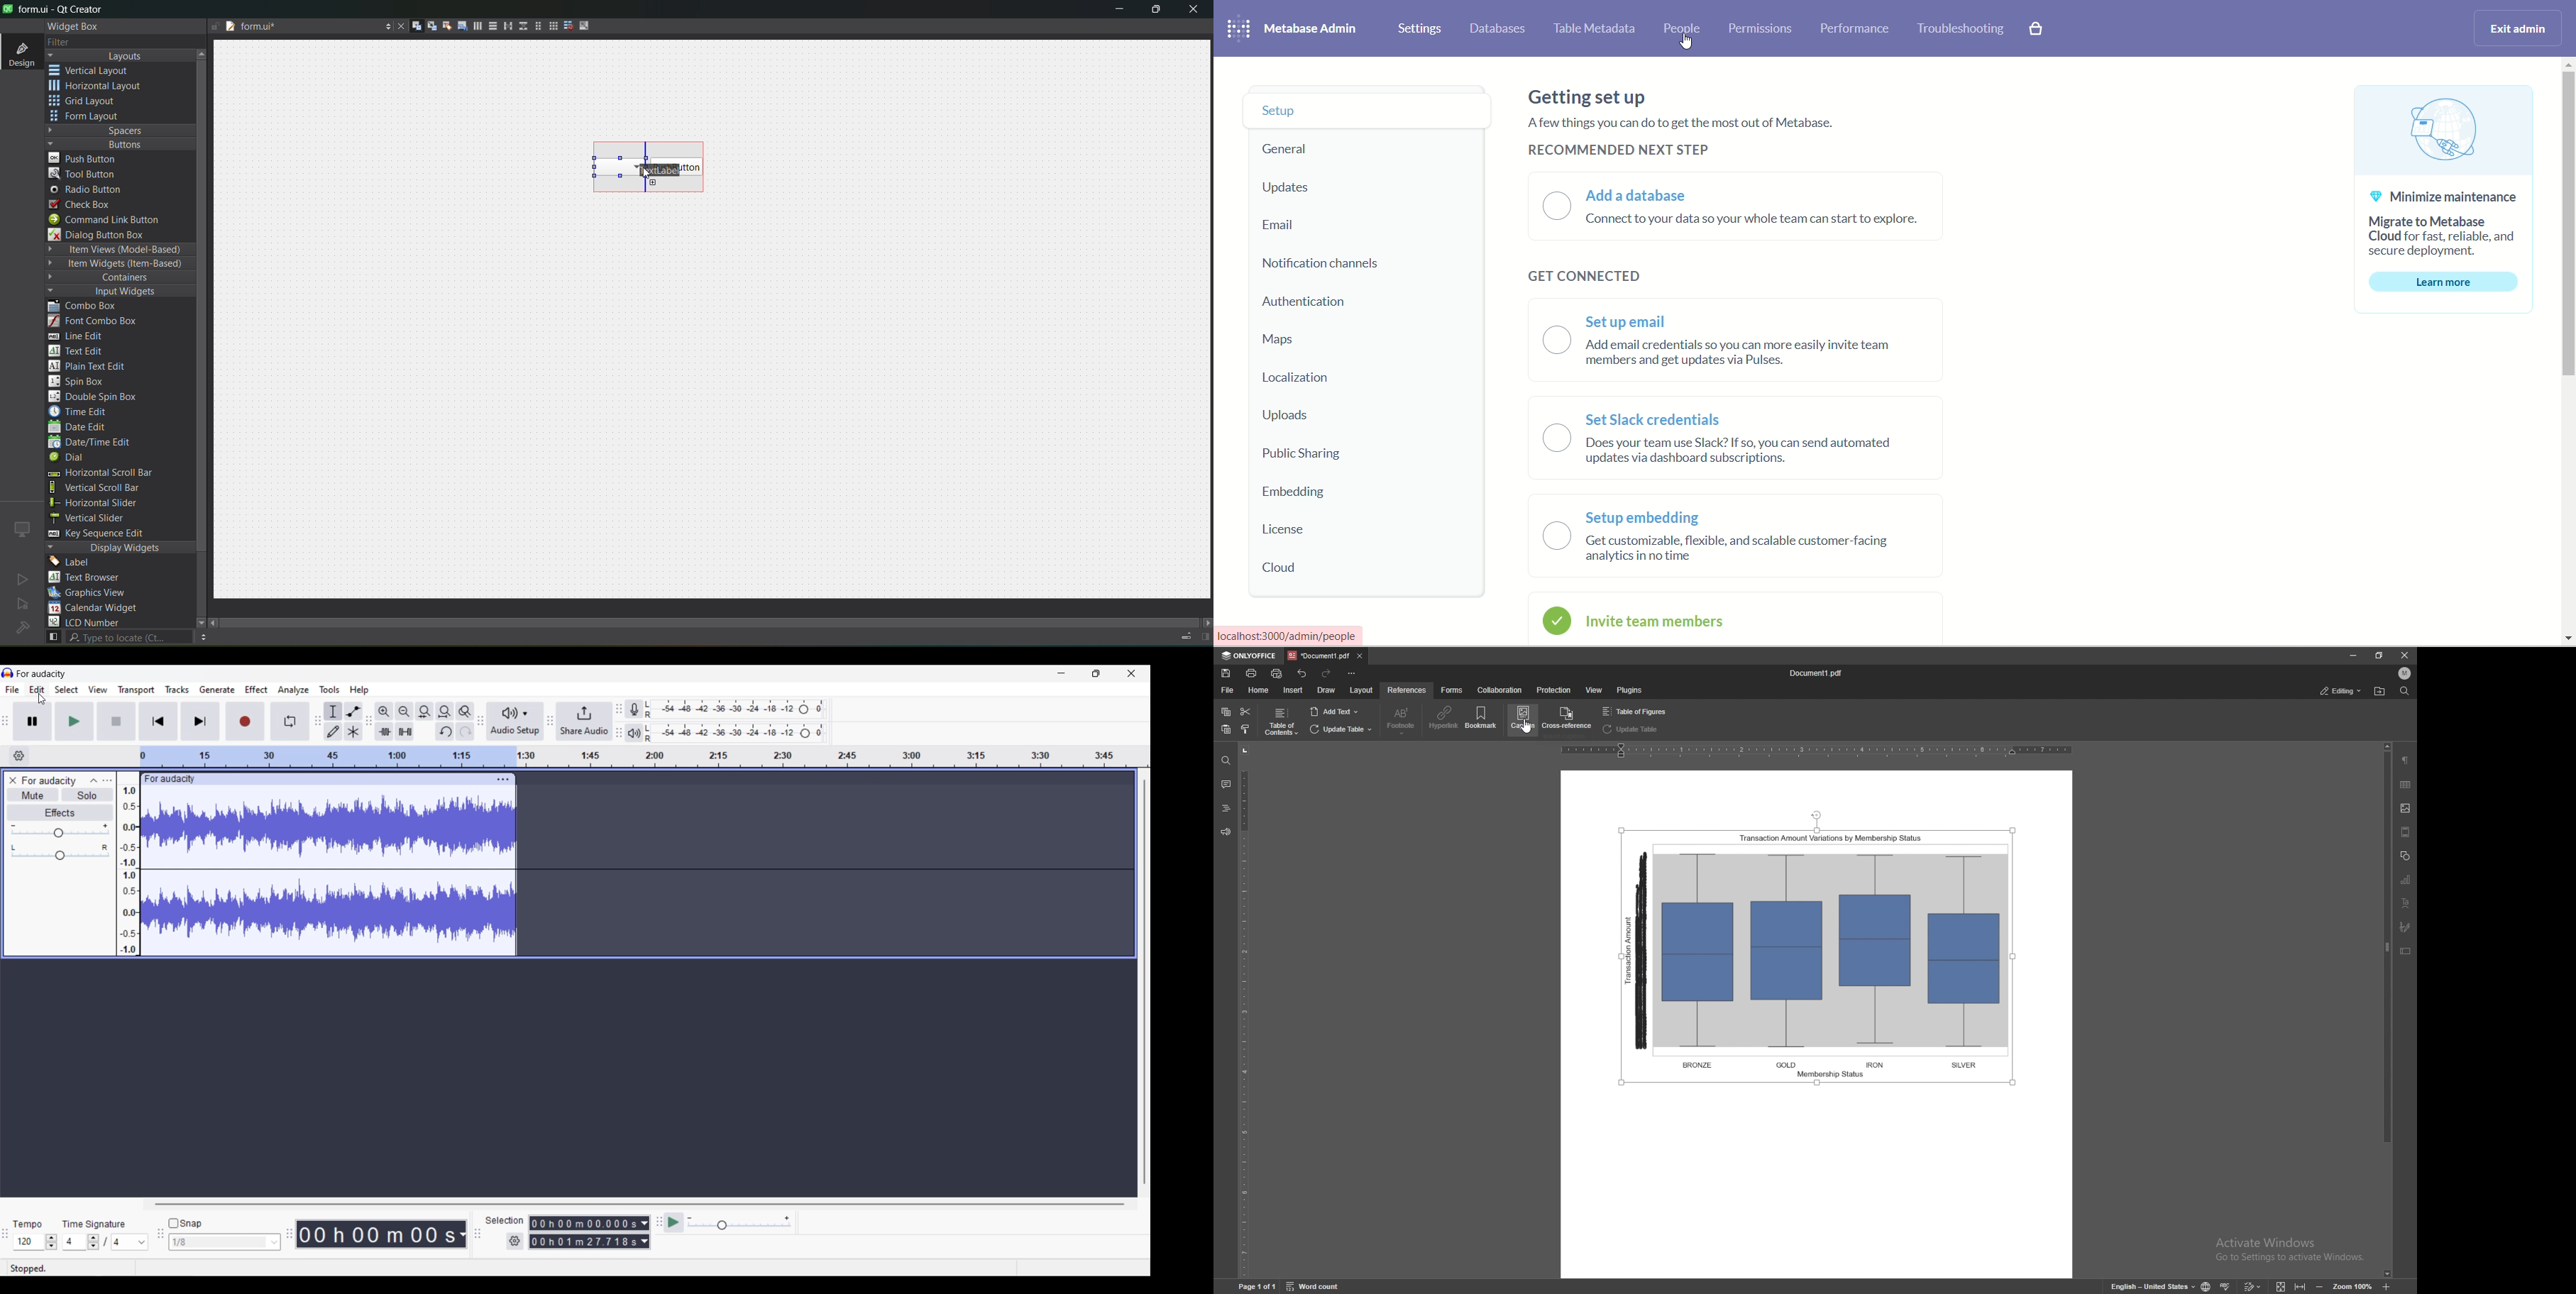  I want to click on selection, so click(505, 1220).